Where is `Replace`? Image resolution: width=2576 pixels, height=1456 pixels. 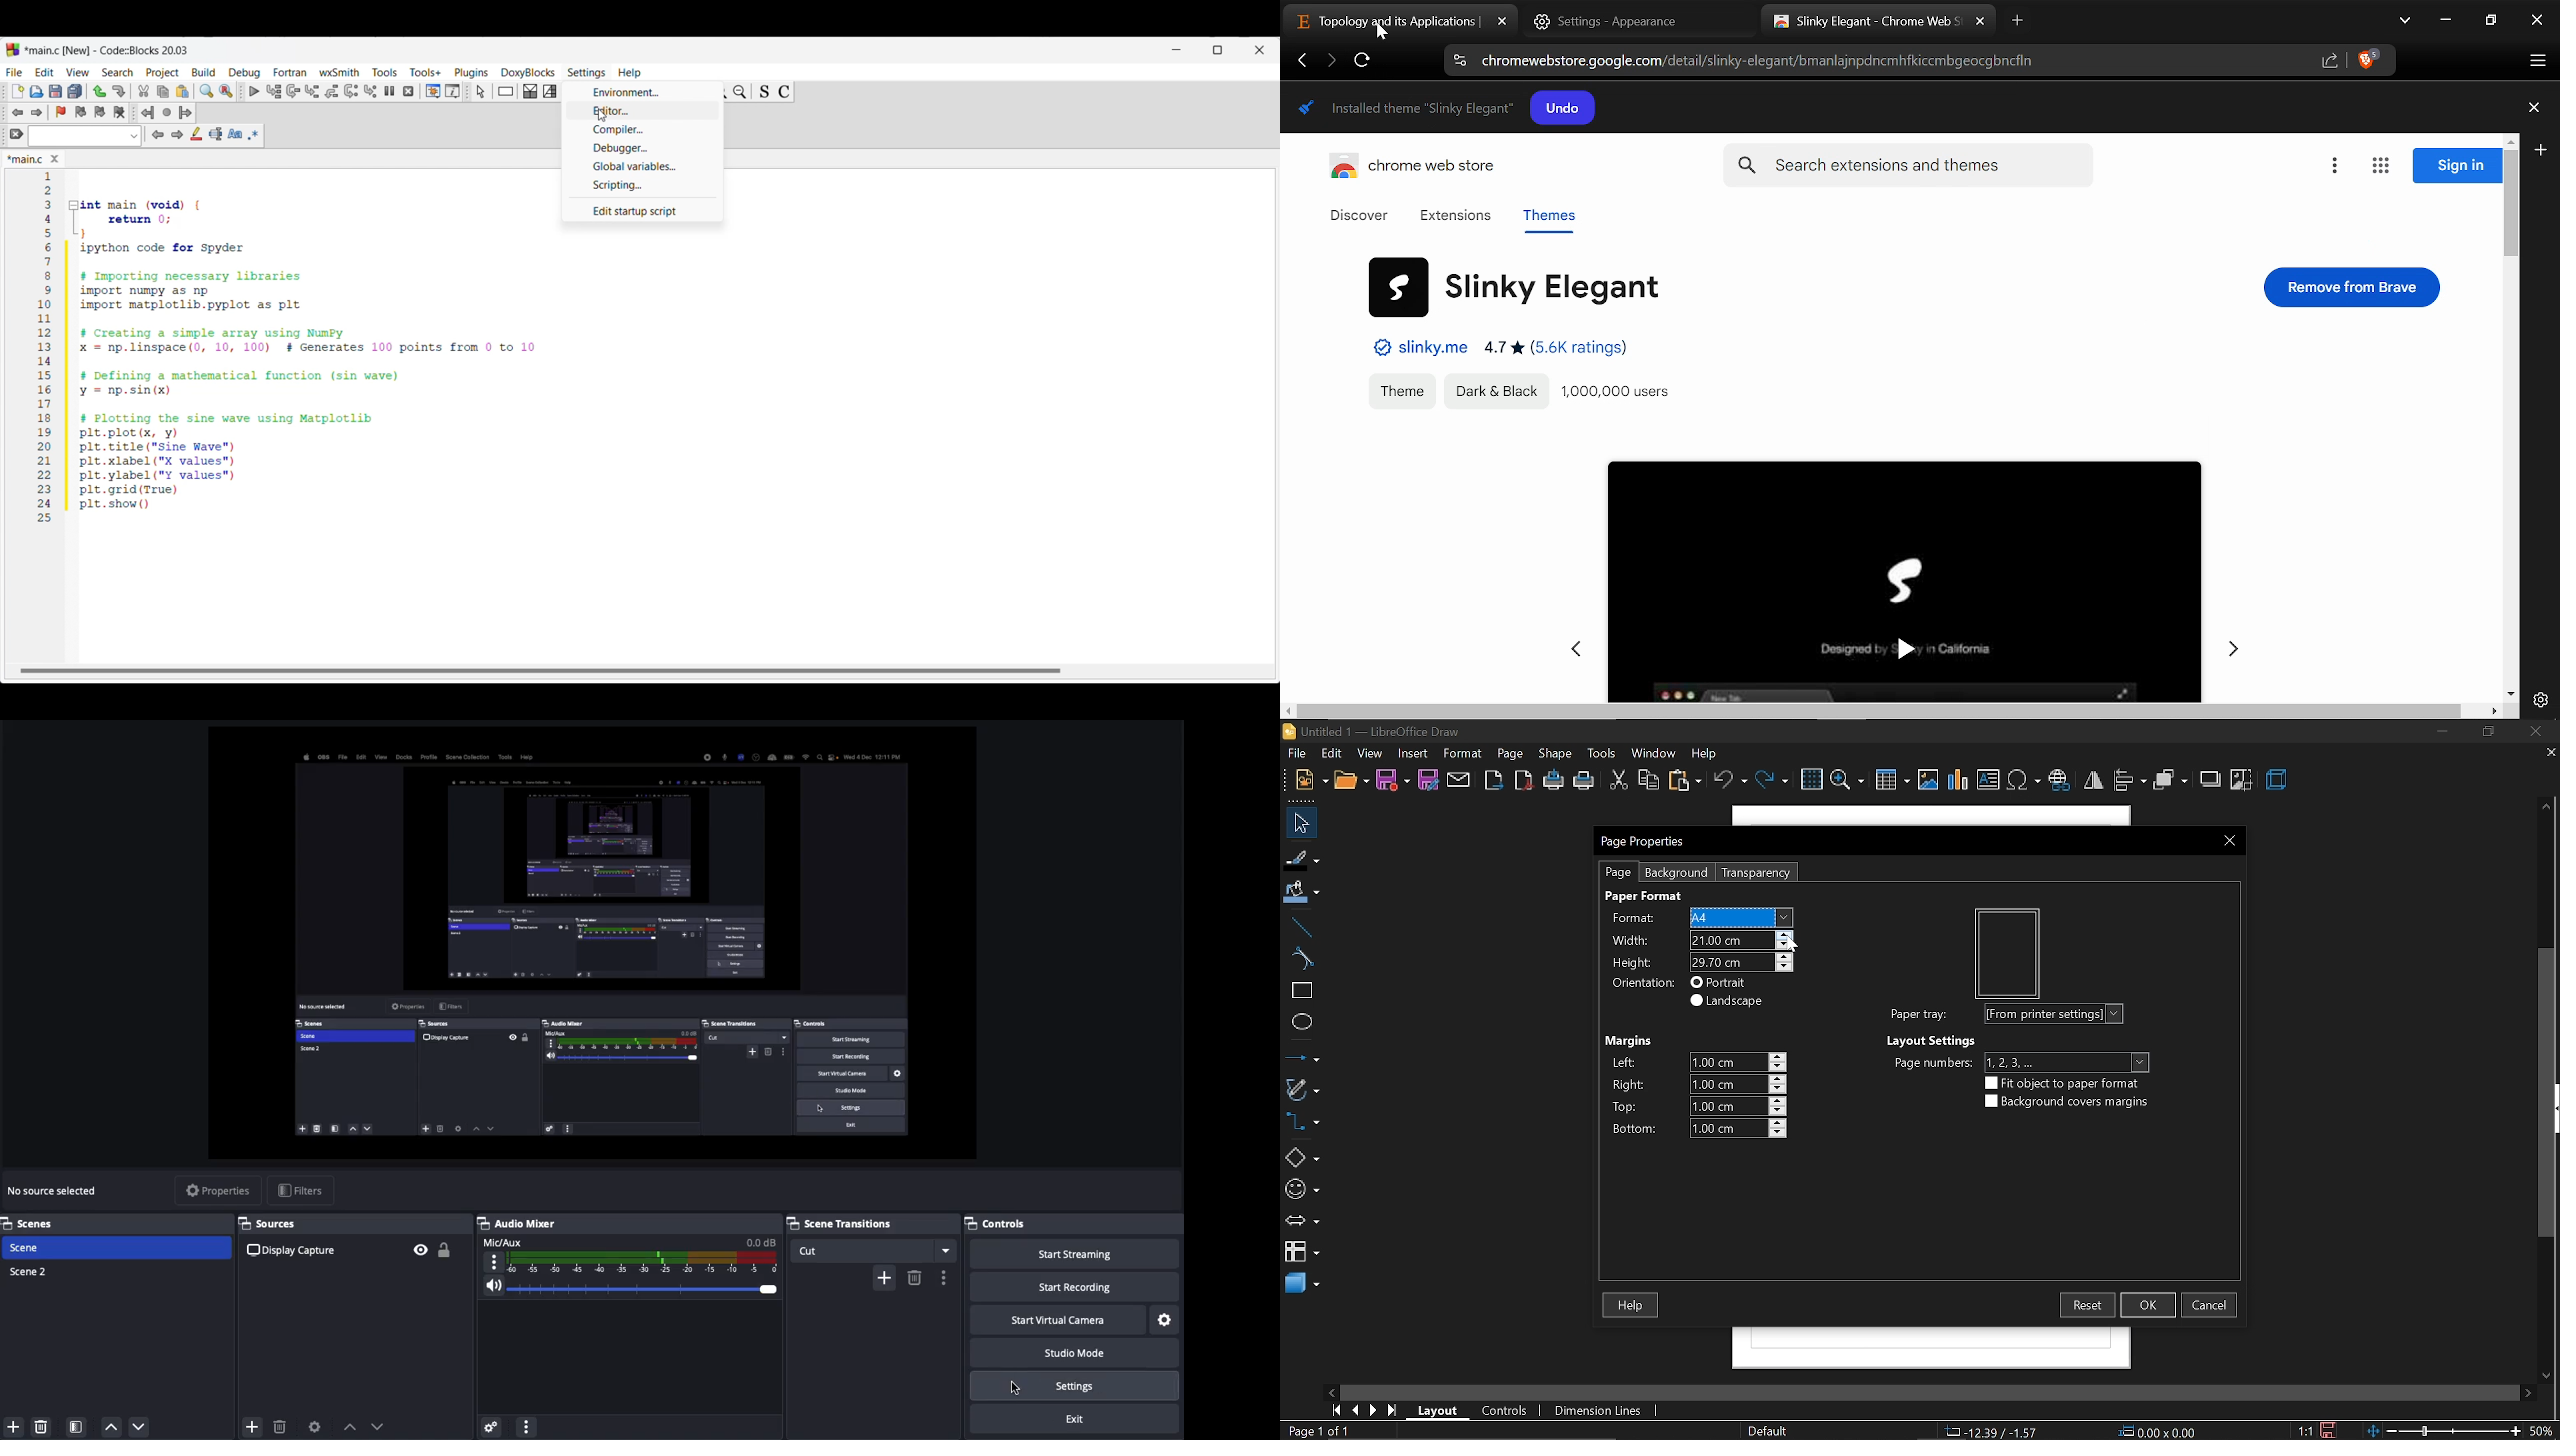 Replace is located at coordinates (226, 91).